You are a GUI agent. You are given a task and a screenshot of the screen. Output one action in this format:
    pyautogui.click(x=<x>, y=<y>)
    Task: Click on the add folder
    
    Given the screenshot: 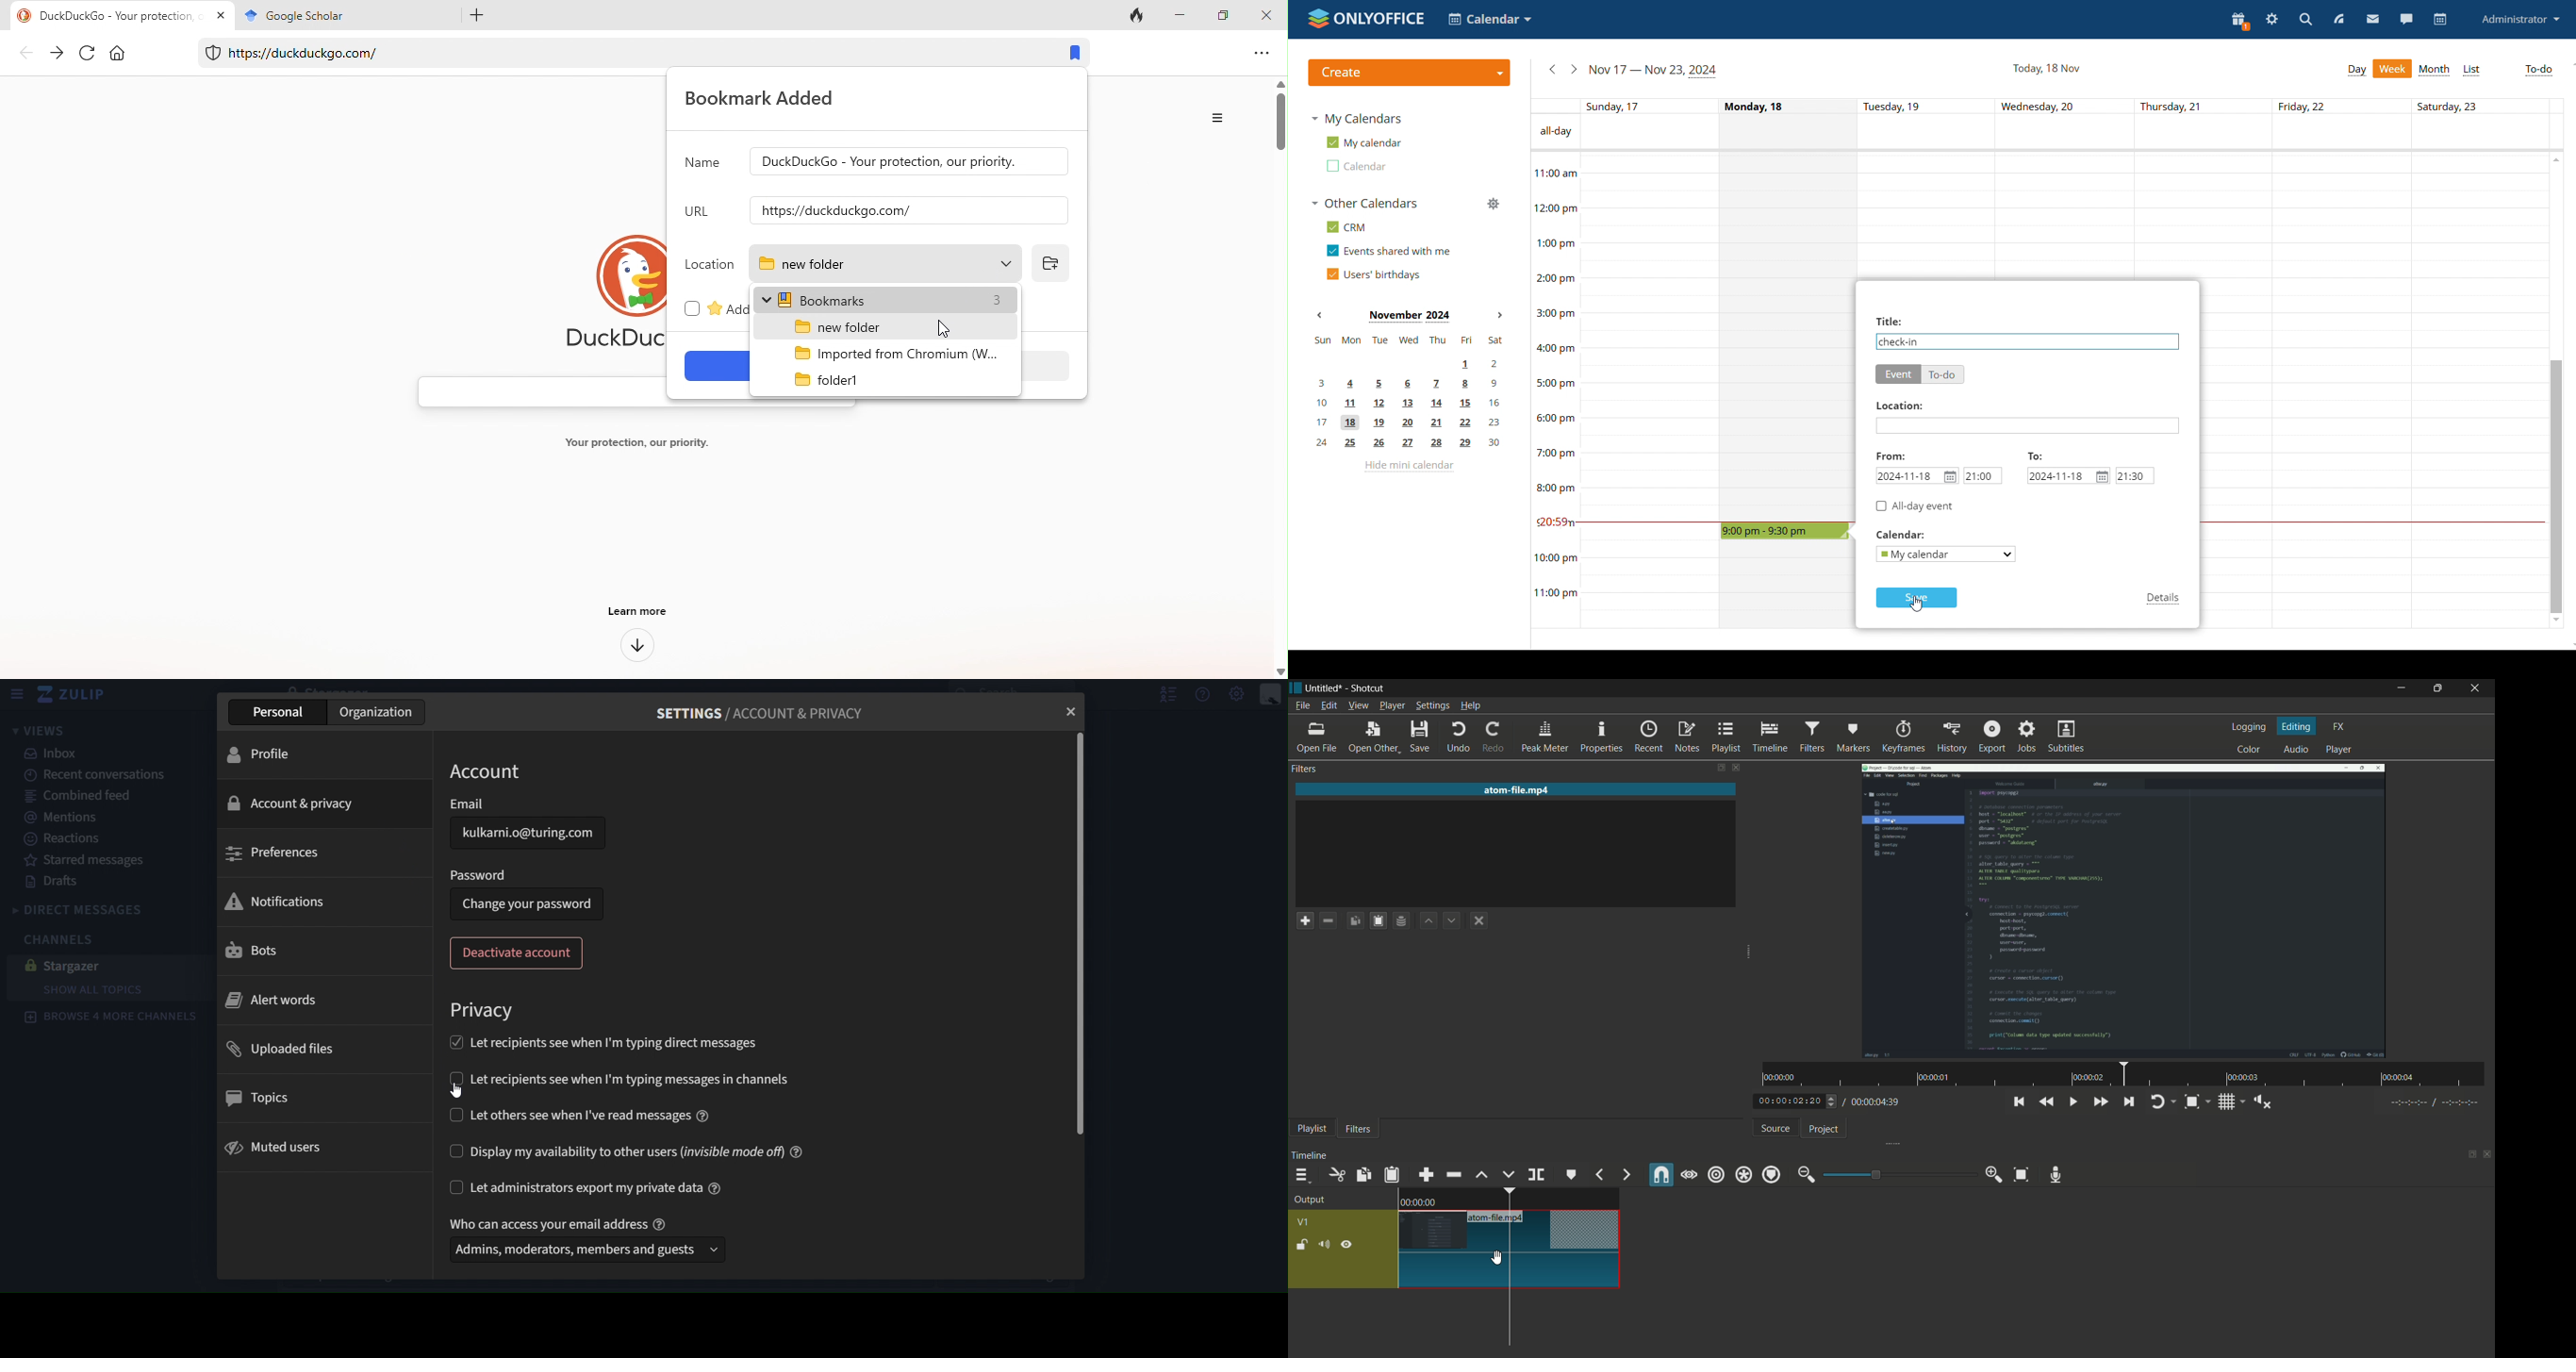 What is the action you would take?
    pyautogui.click(x=1049, y=263)
    